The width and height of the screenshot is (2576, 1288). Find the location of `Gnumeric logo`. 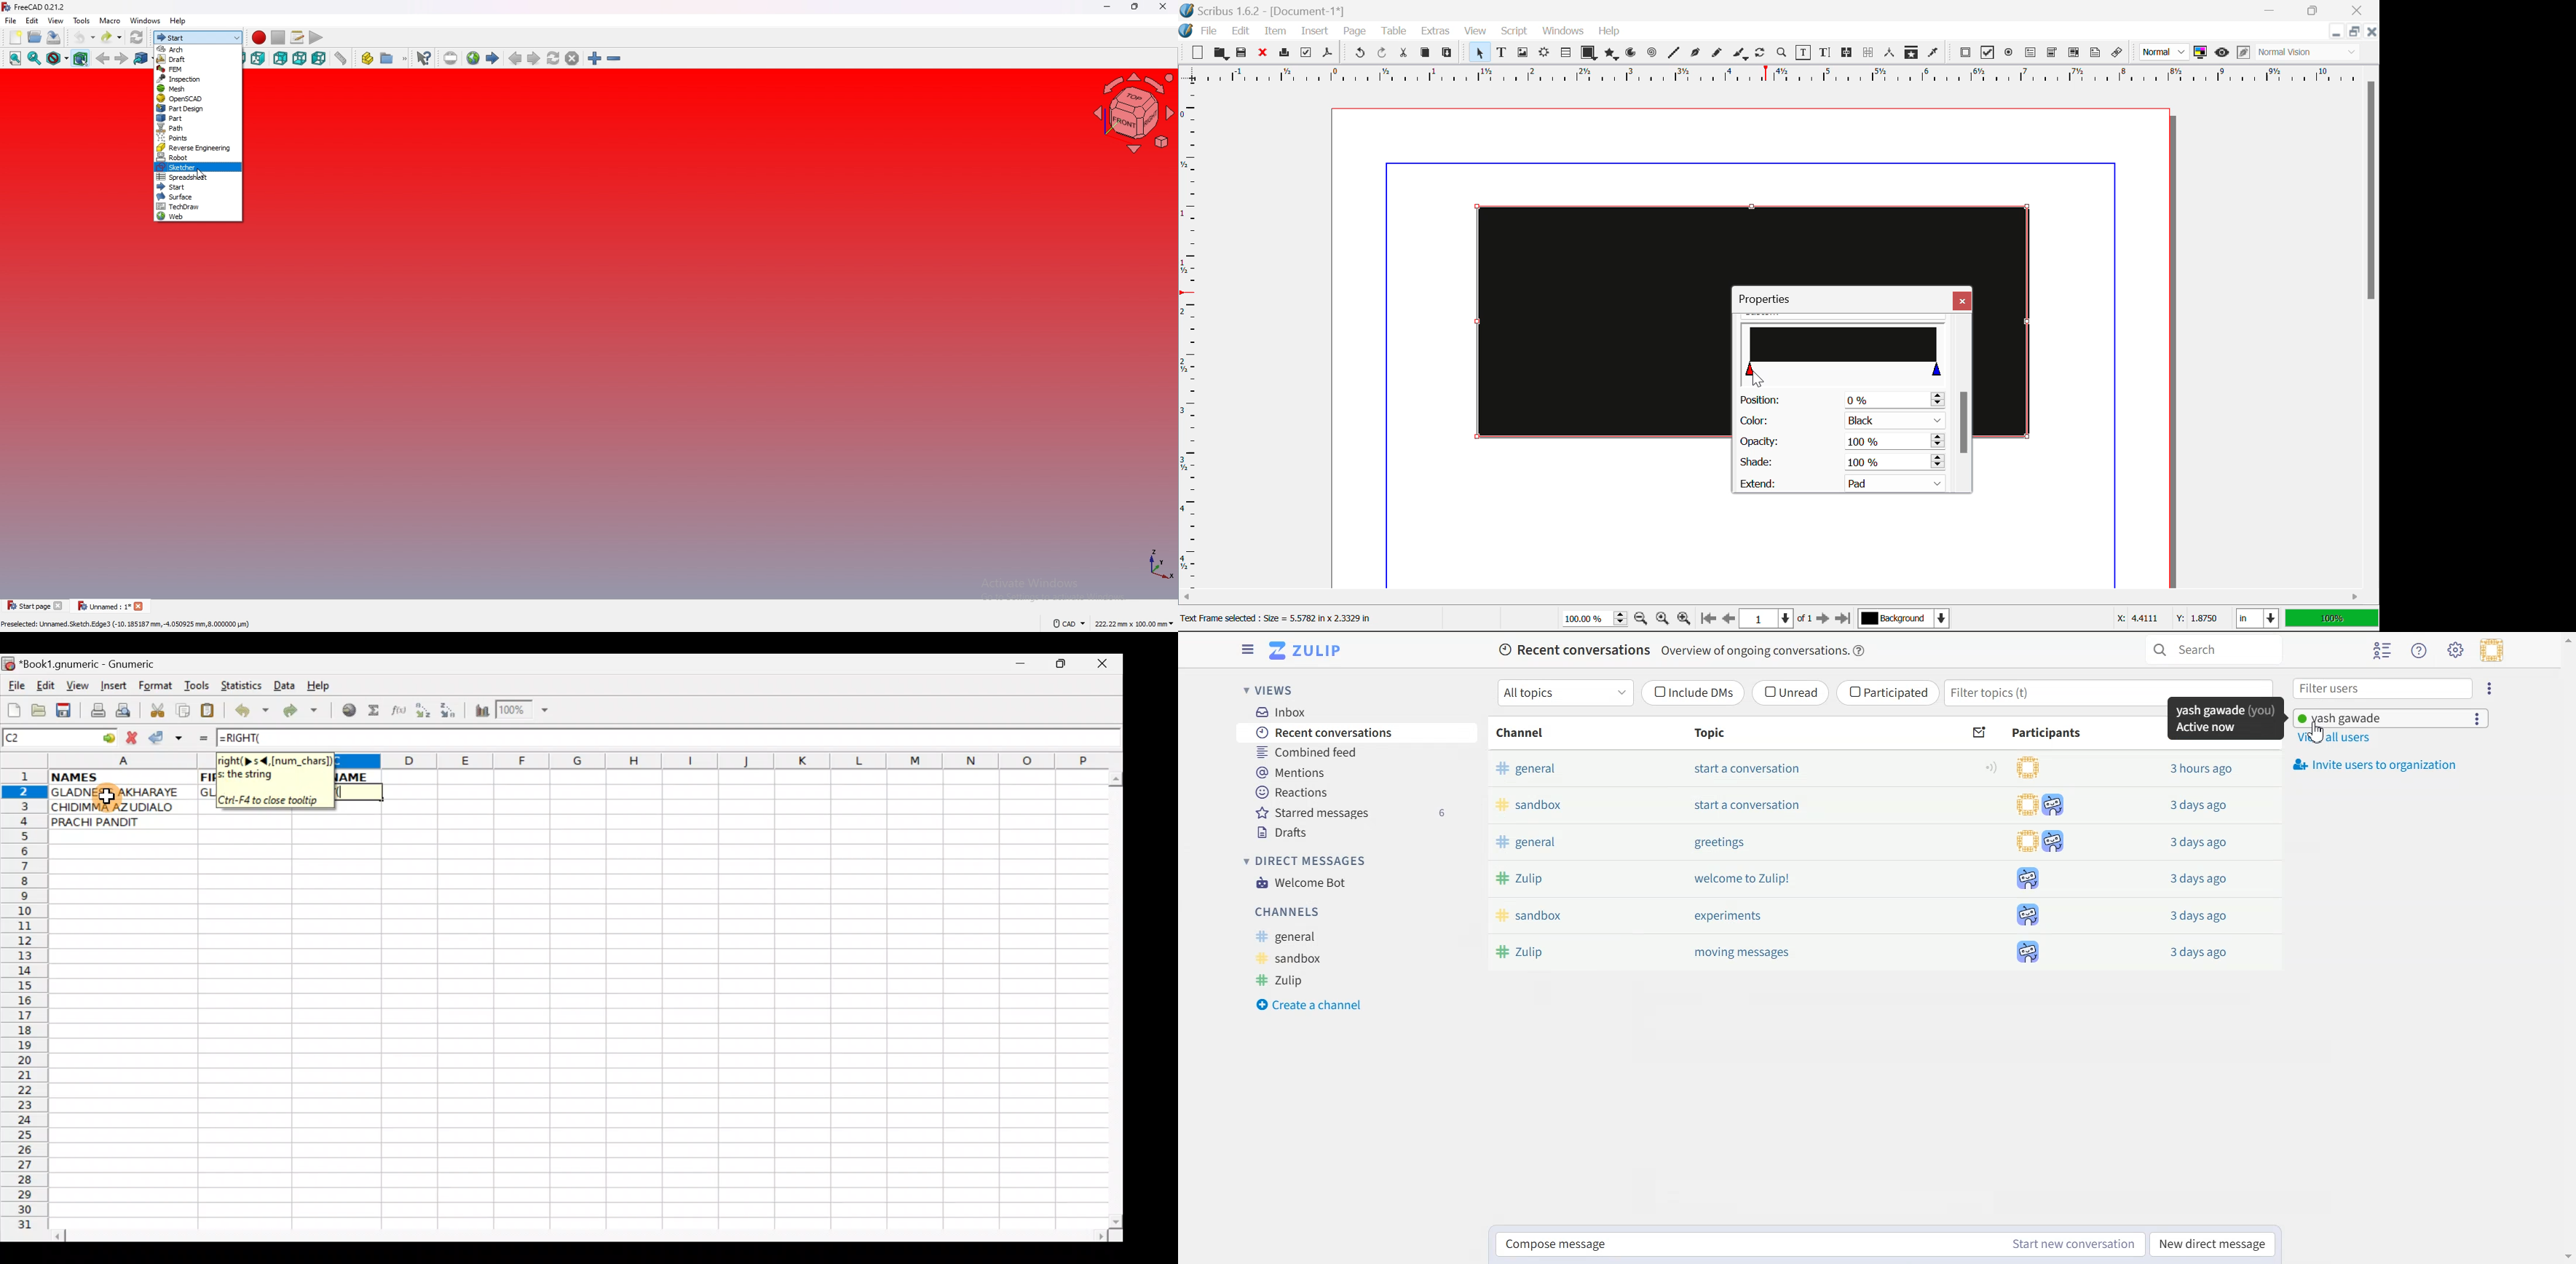

Gnumeric logo is located at coordinates (8, 665).